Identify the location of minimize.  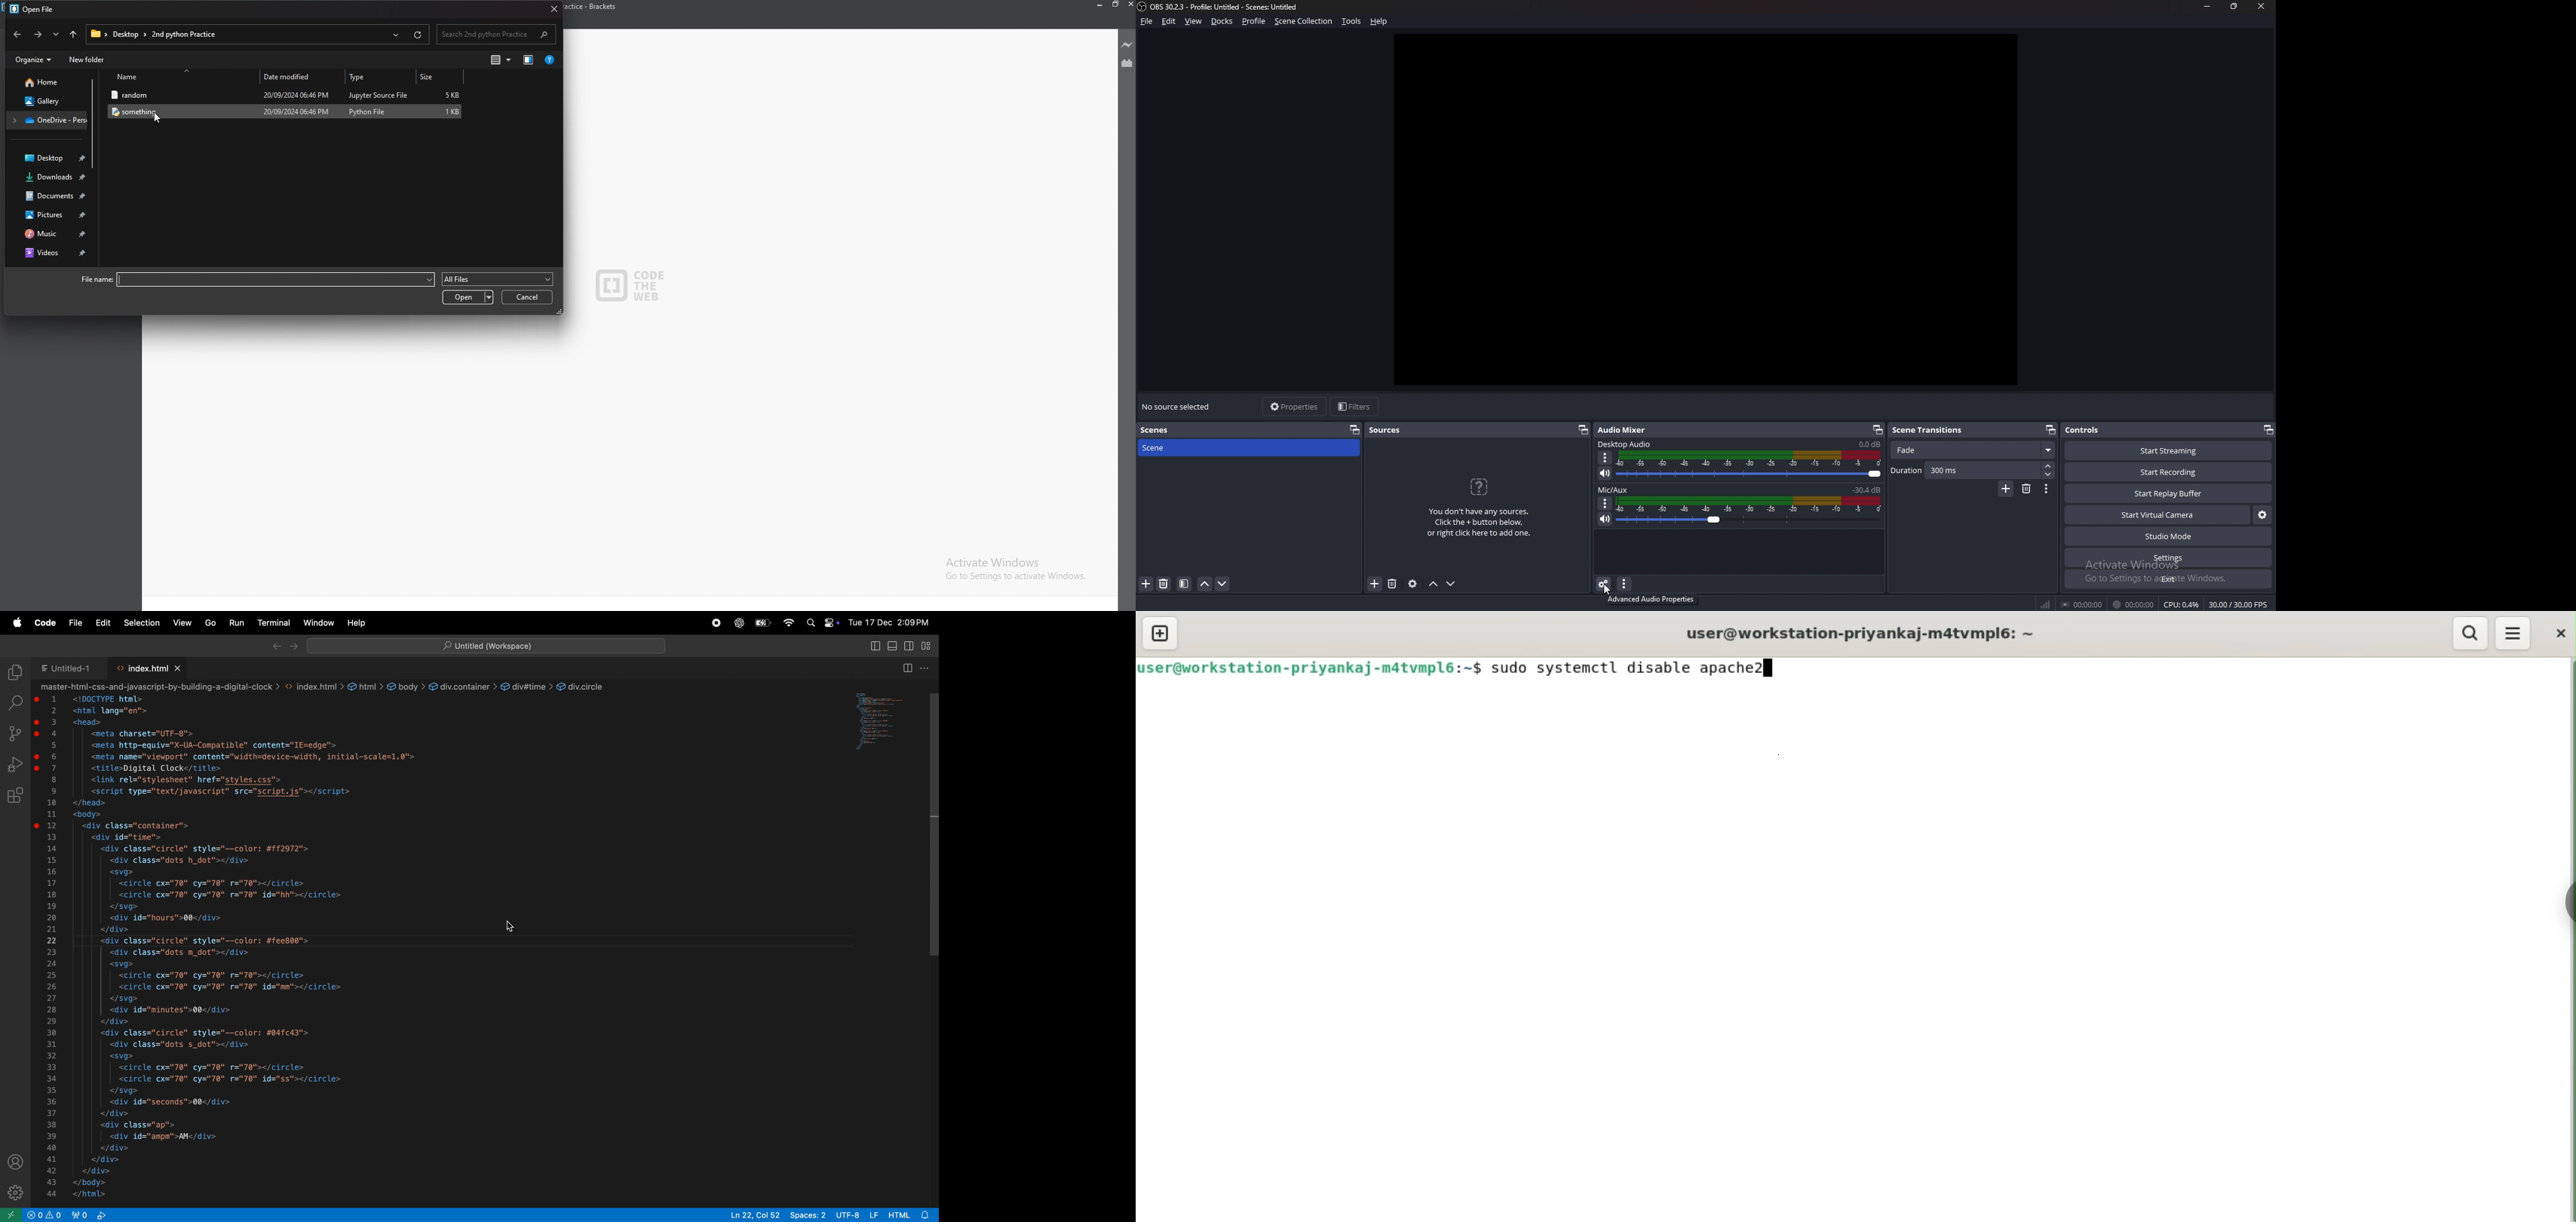
(2207, 7).